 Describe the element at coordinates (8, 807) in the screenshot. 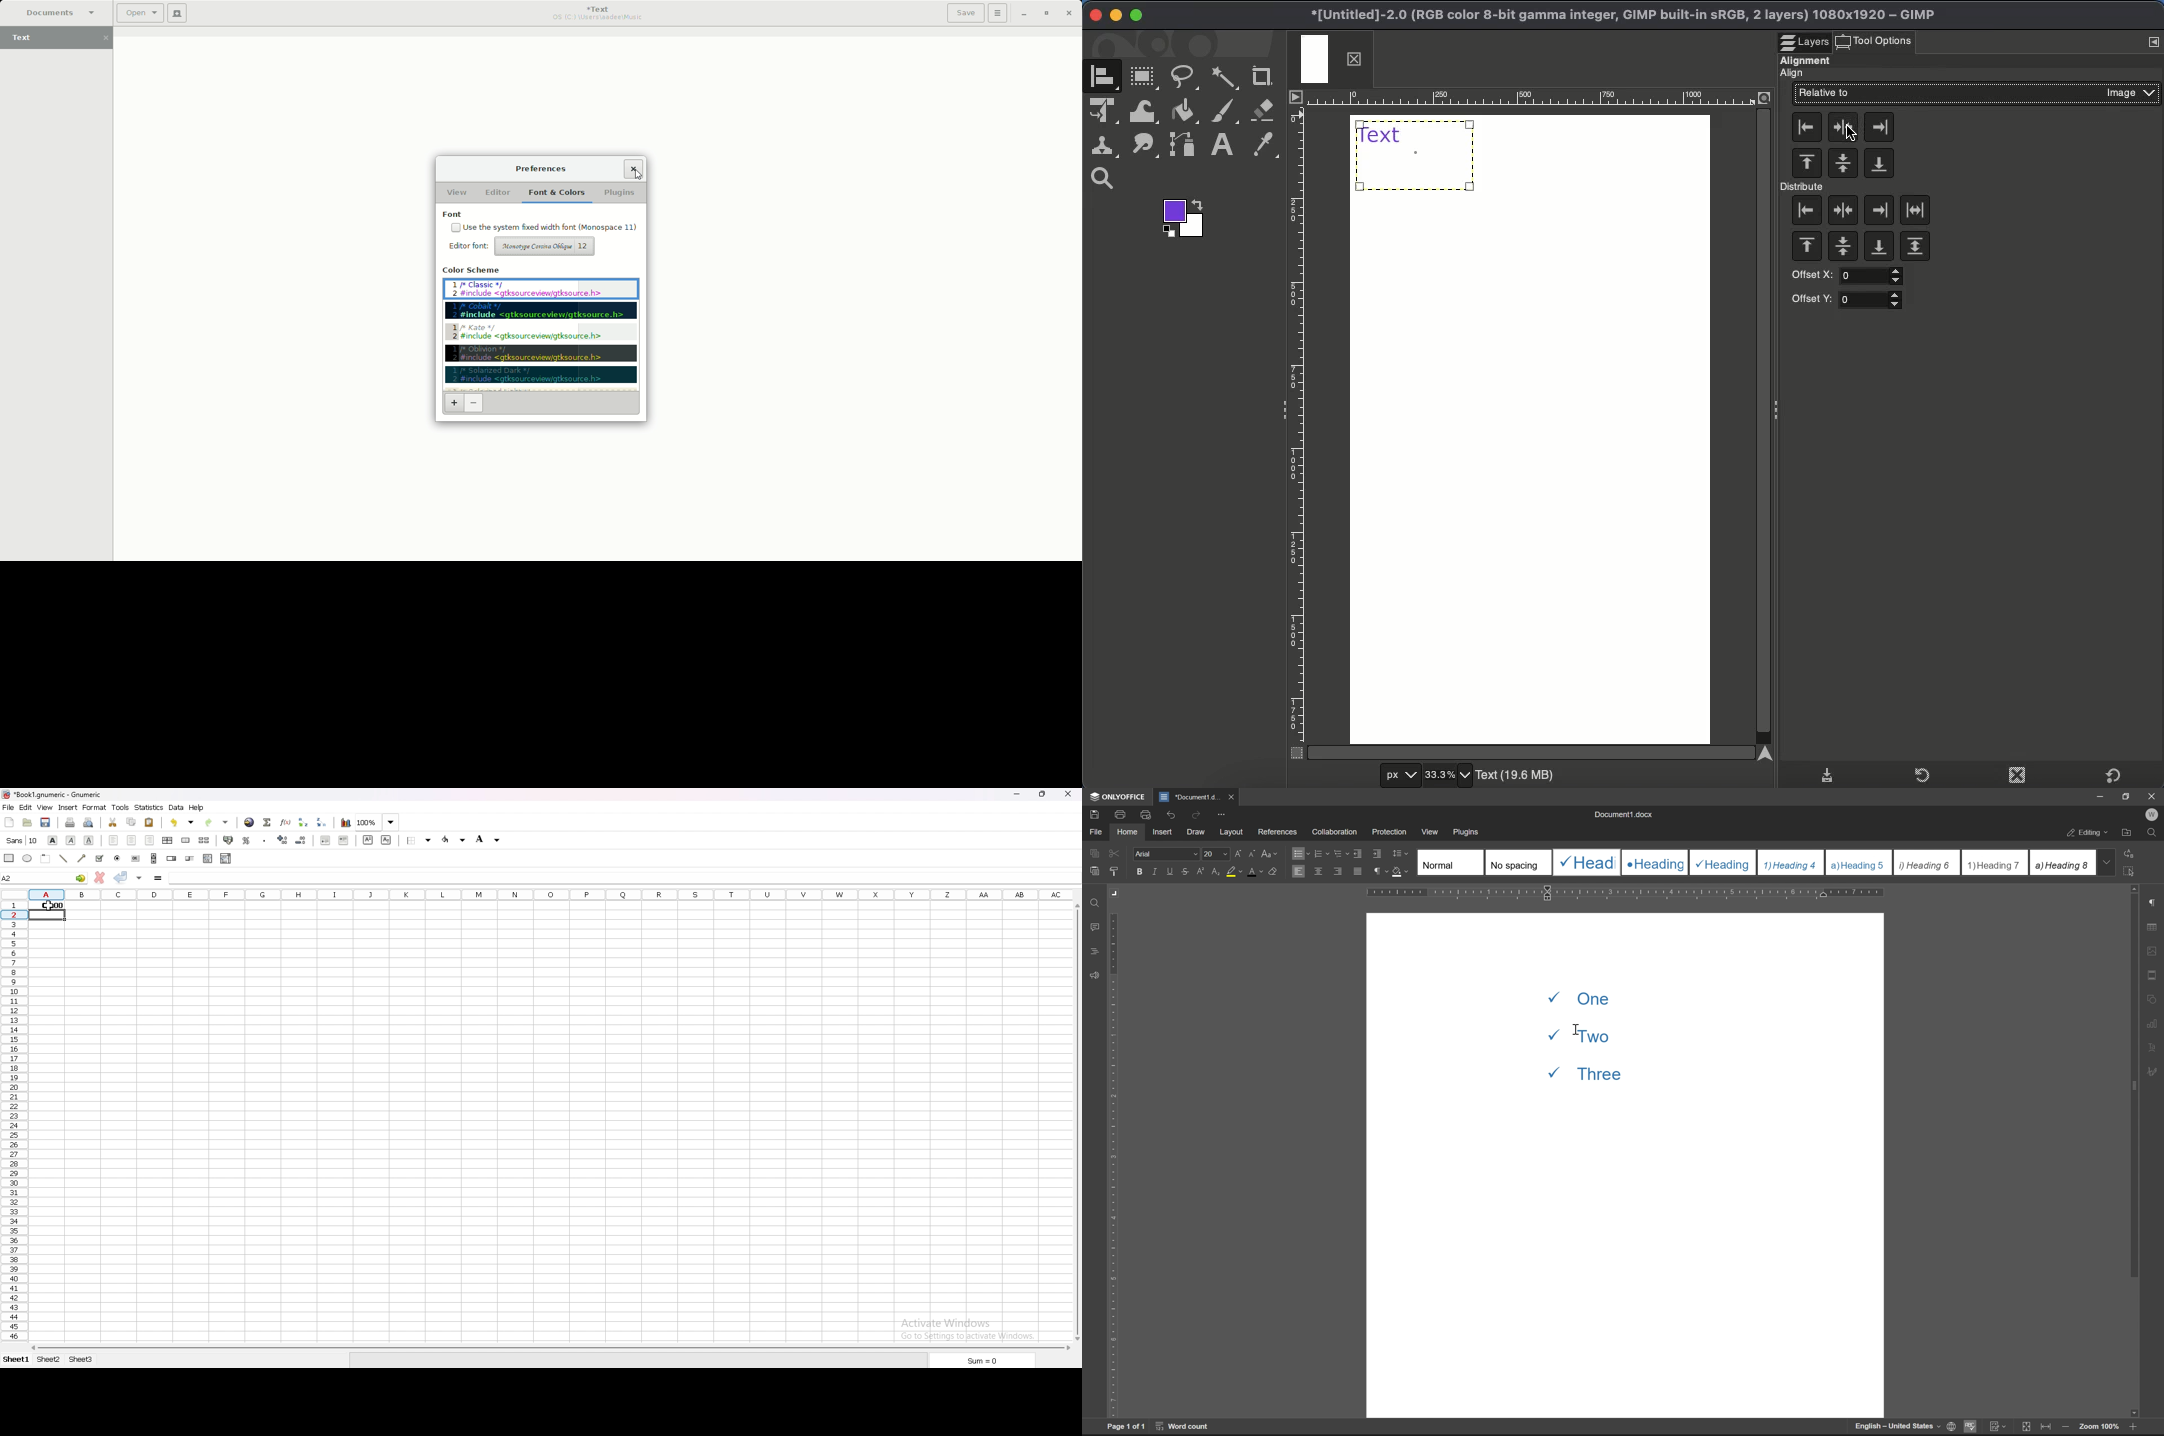

I see `file` at that location.